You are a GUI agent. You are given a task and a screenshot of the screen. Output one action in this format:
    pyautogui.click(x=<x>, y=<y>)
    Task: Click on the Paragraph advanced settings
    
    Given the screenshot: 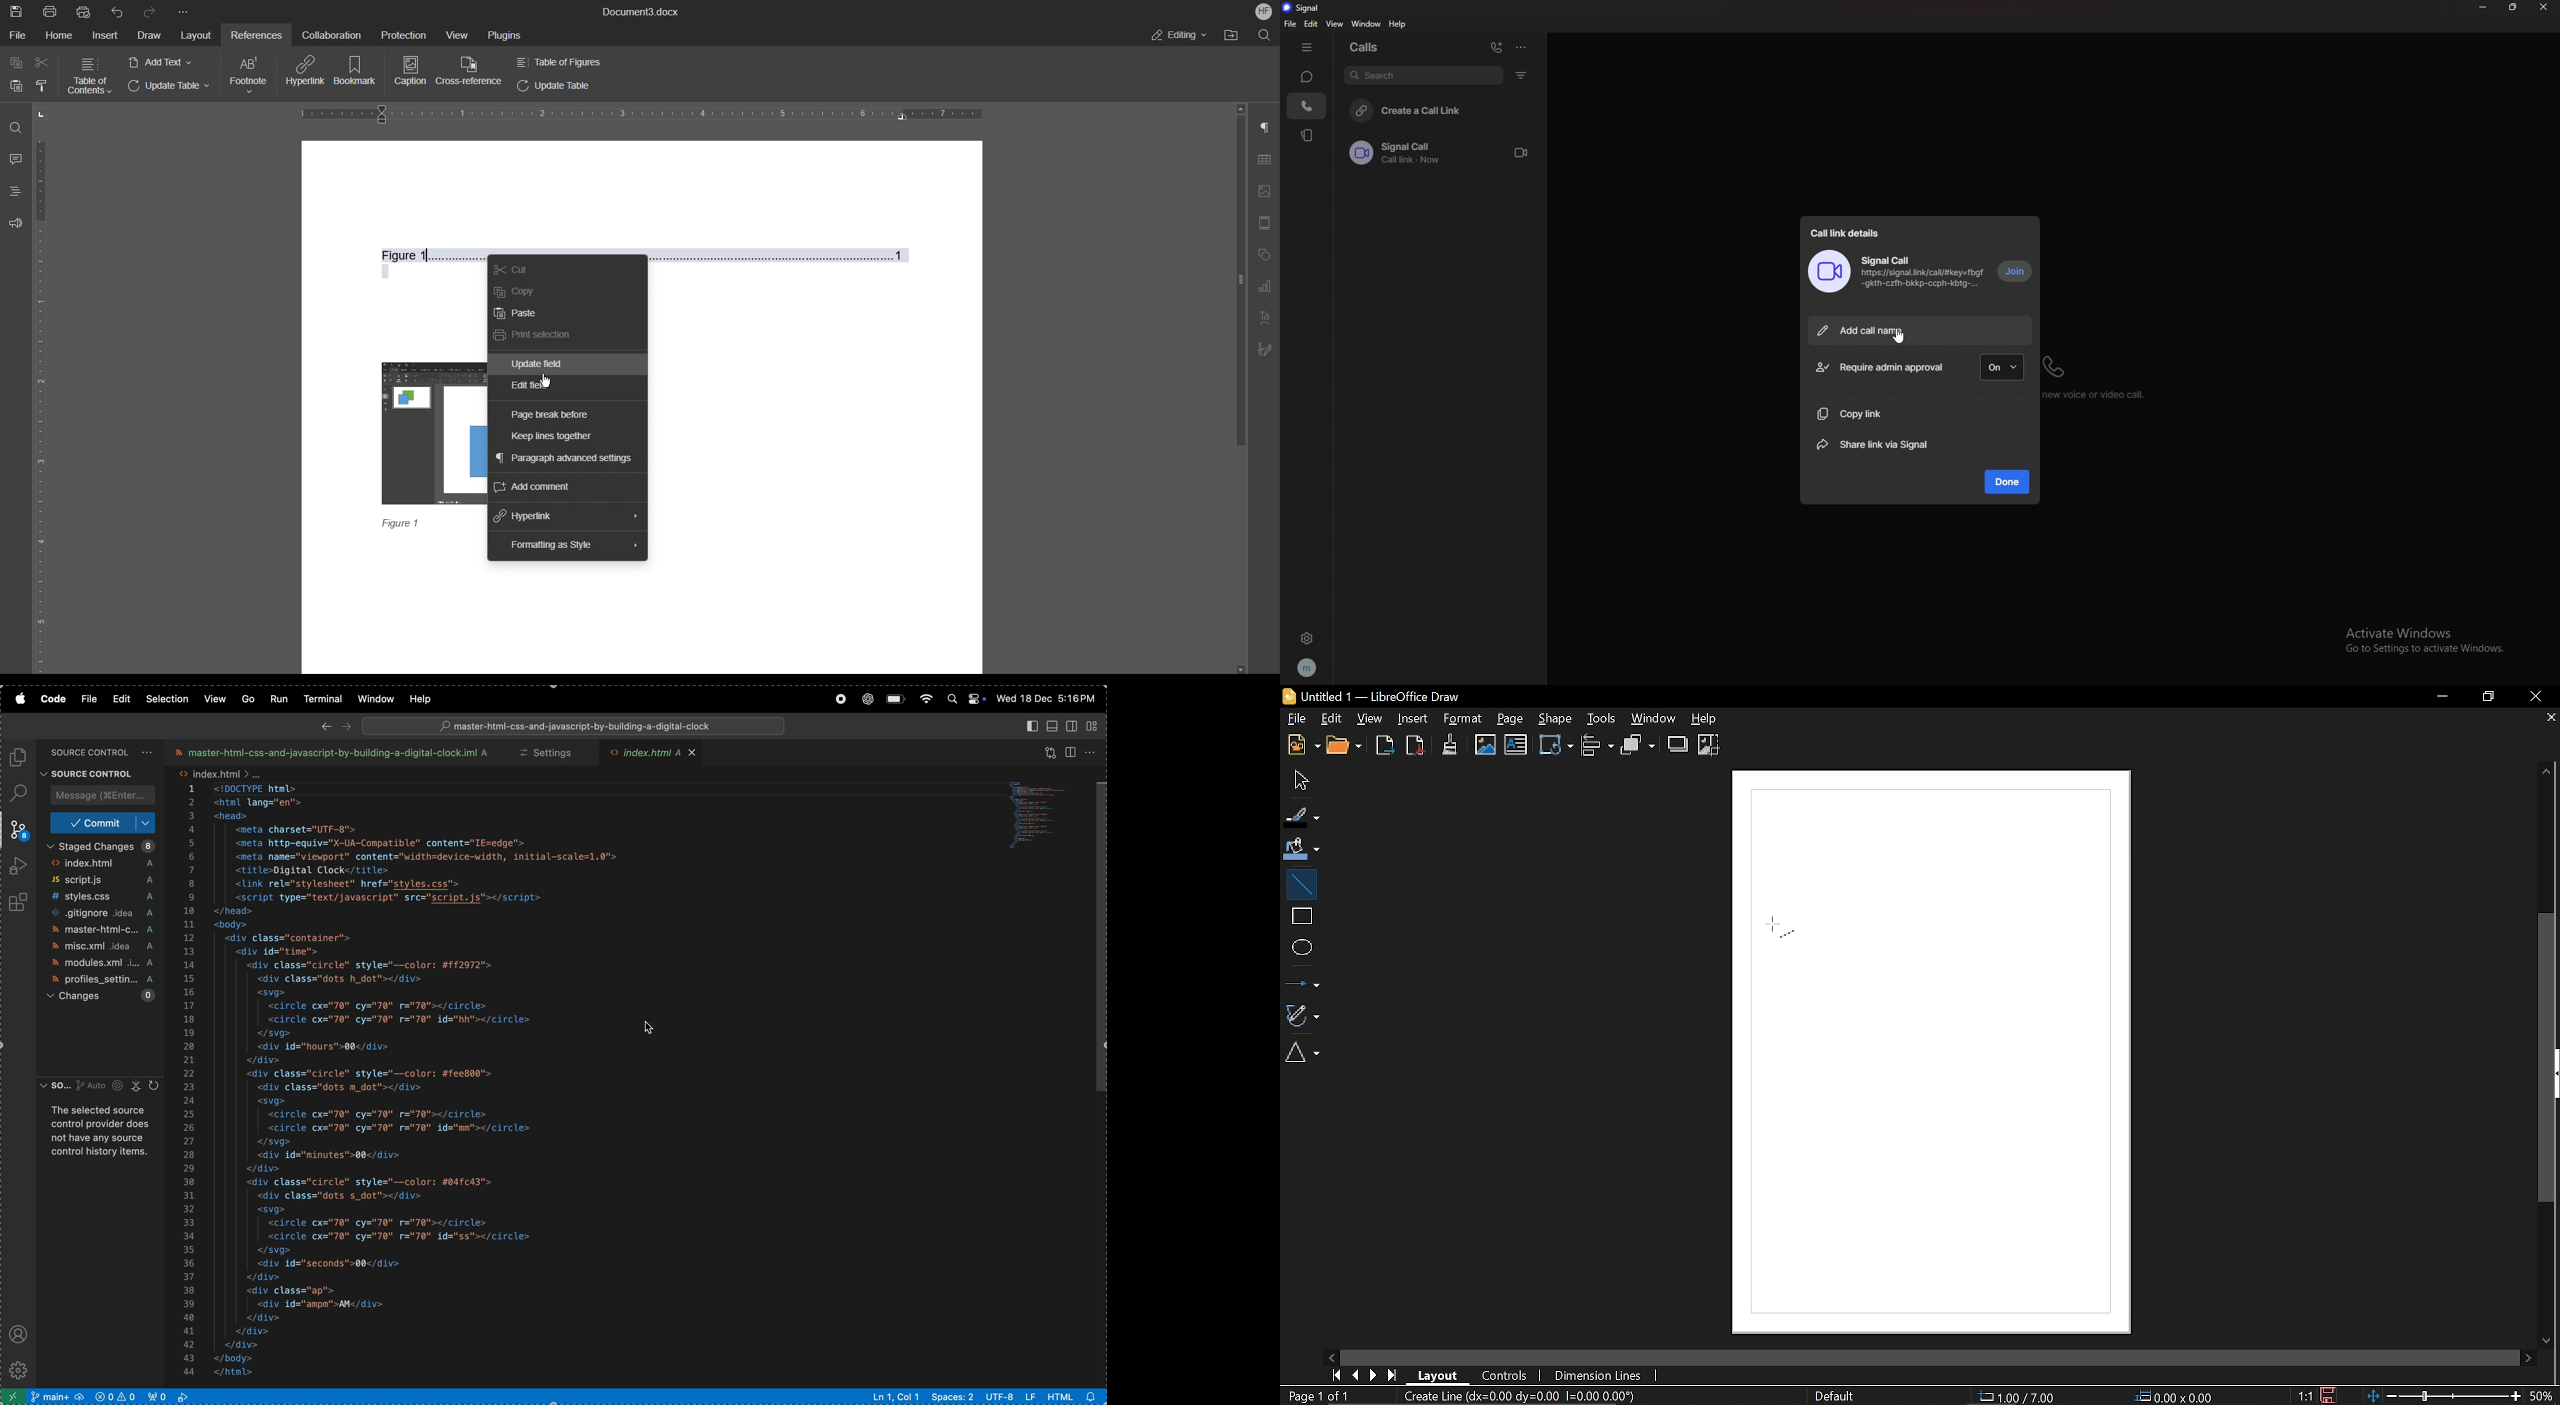 What is the action you would take?
    pyautogui.click(x=563, y=458)
    